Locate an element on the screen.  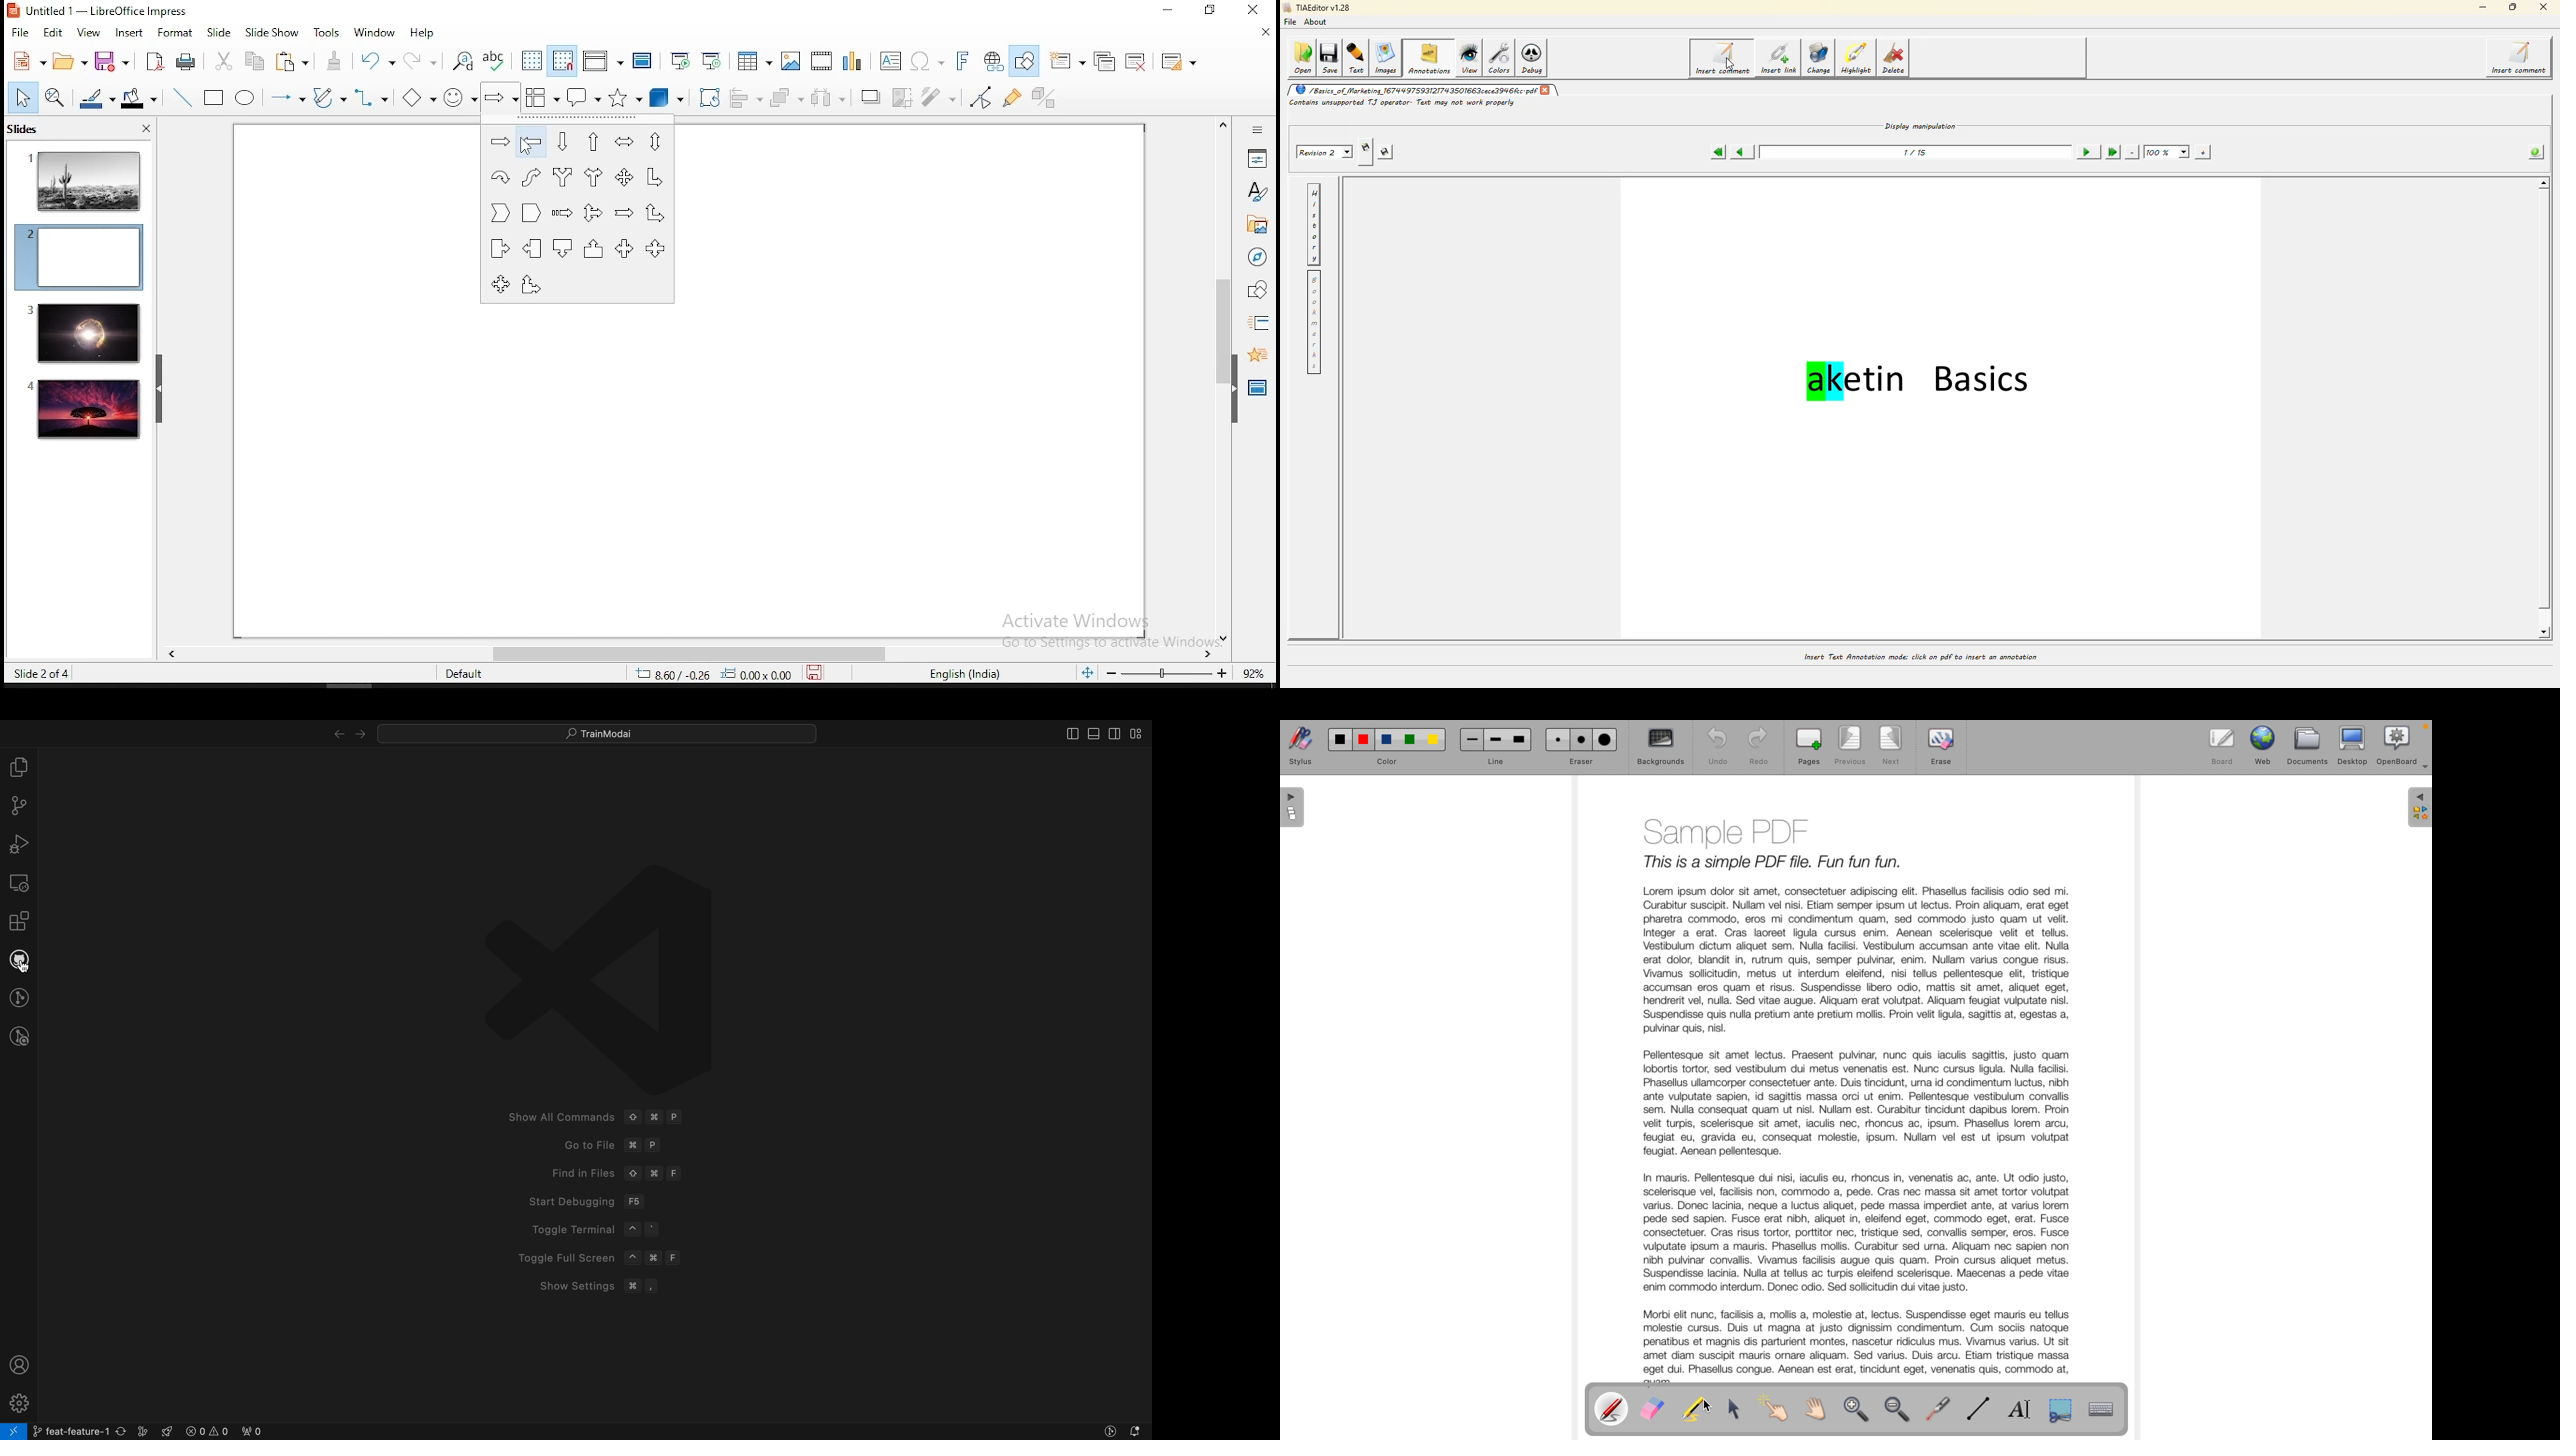
start from current slide is located at coordinates (713, 60).